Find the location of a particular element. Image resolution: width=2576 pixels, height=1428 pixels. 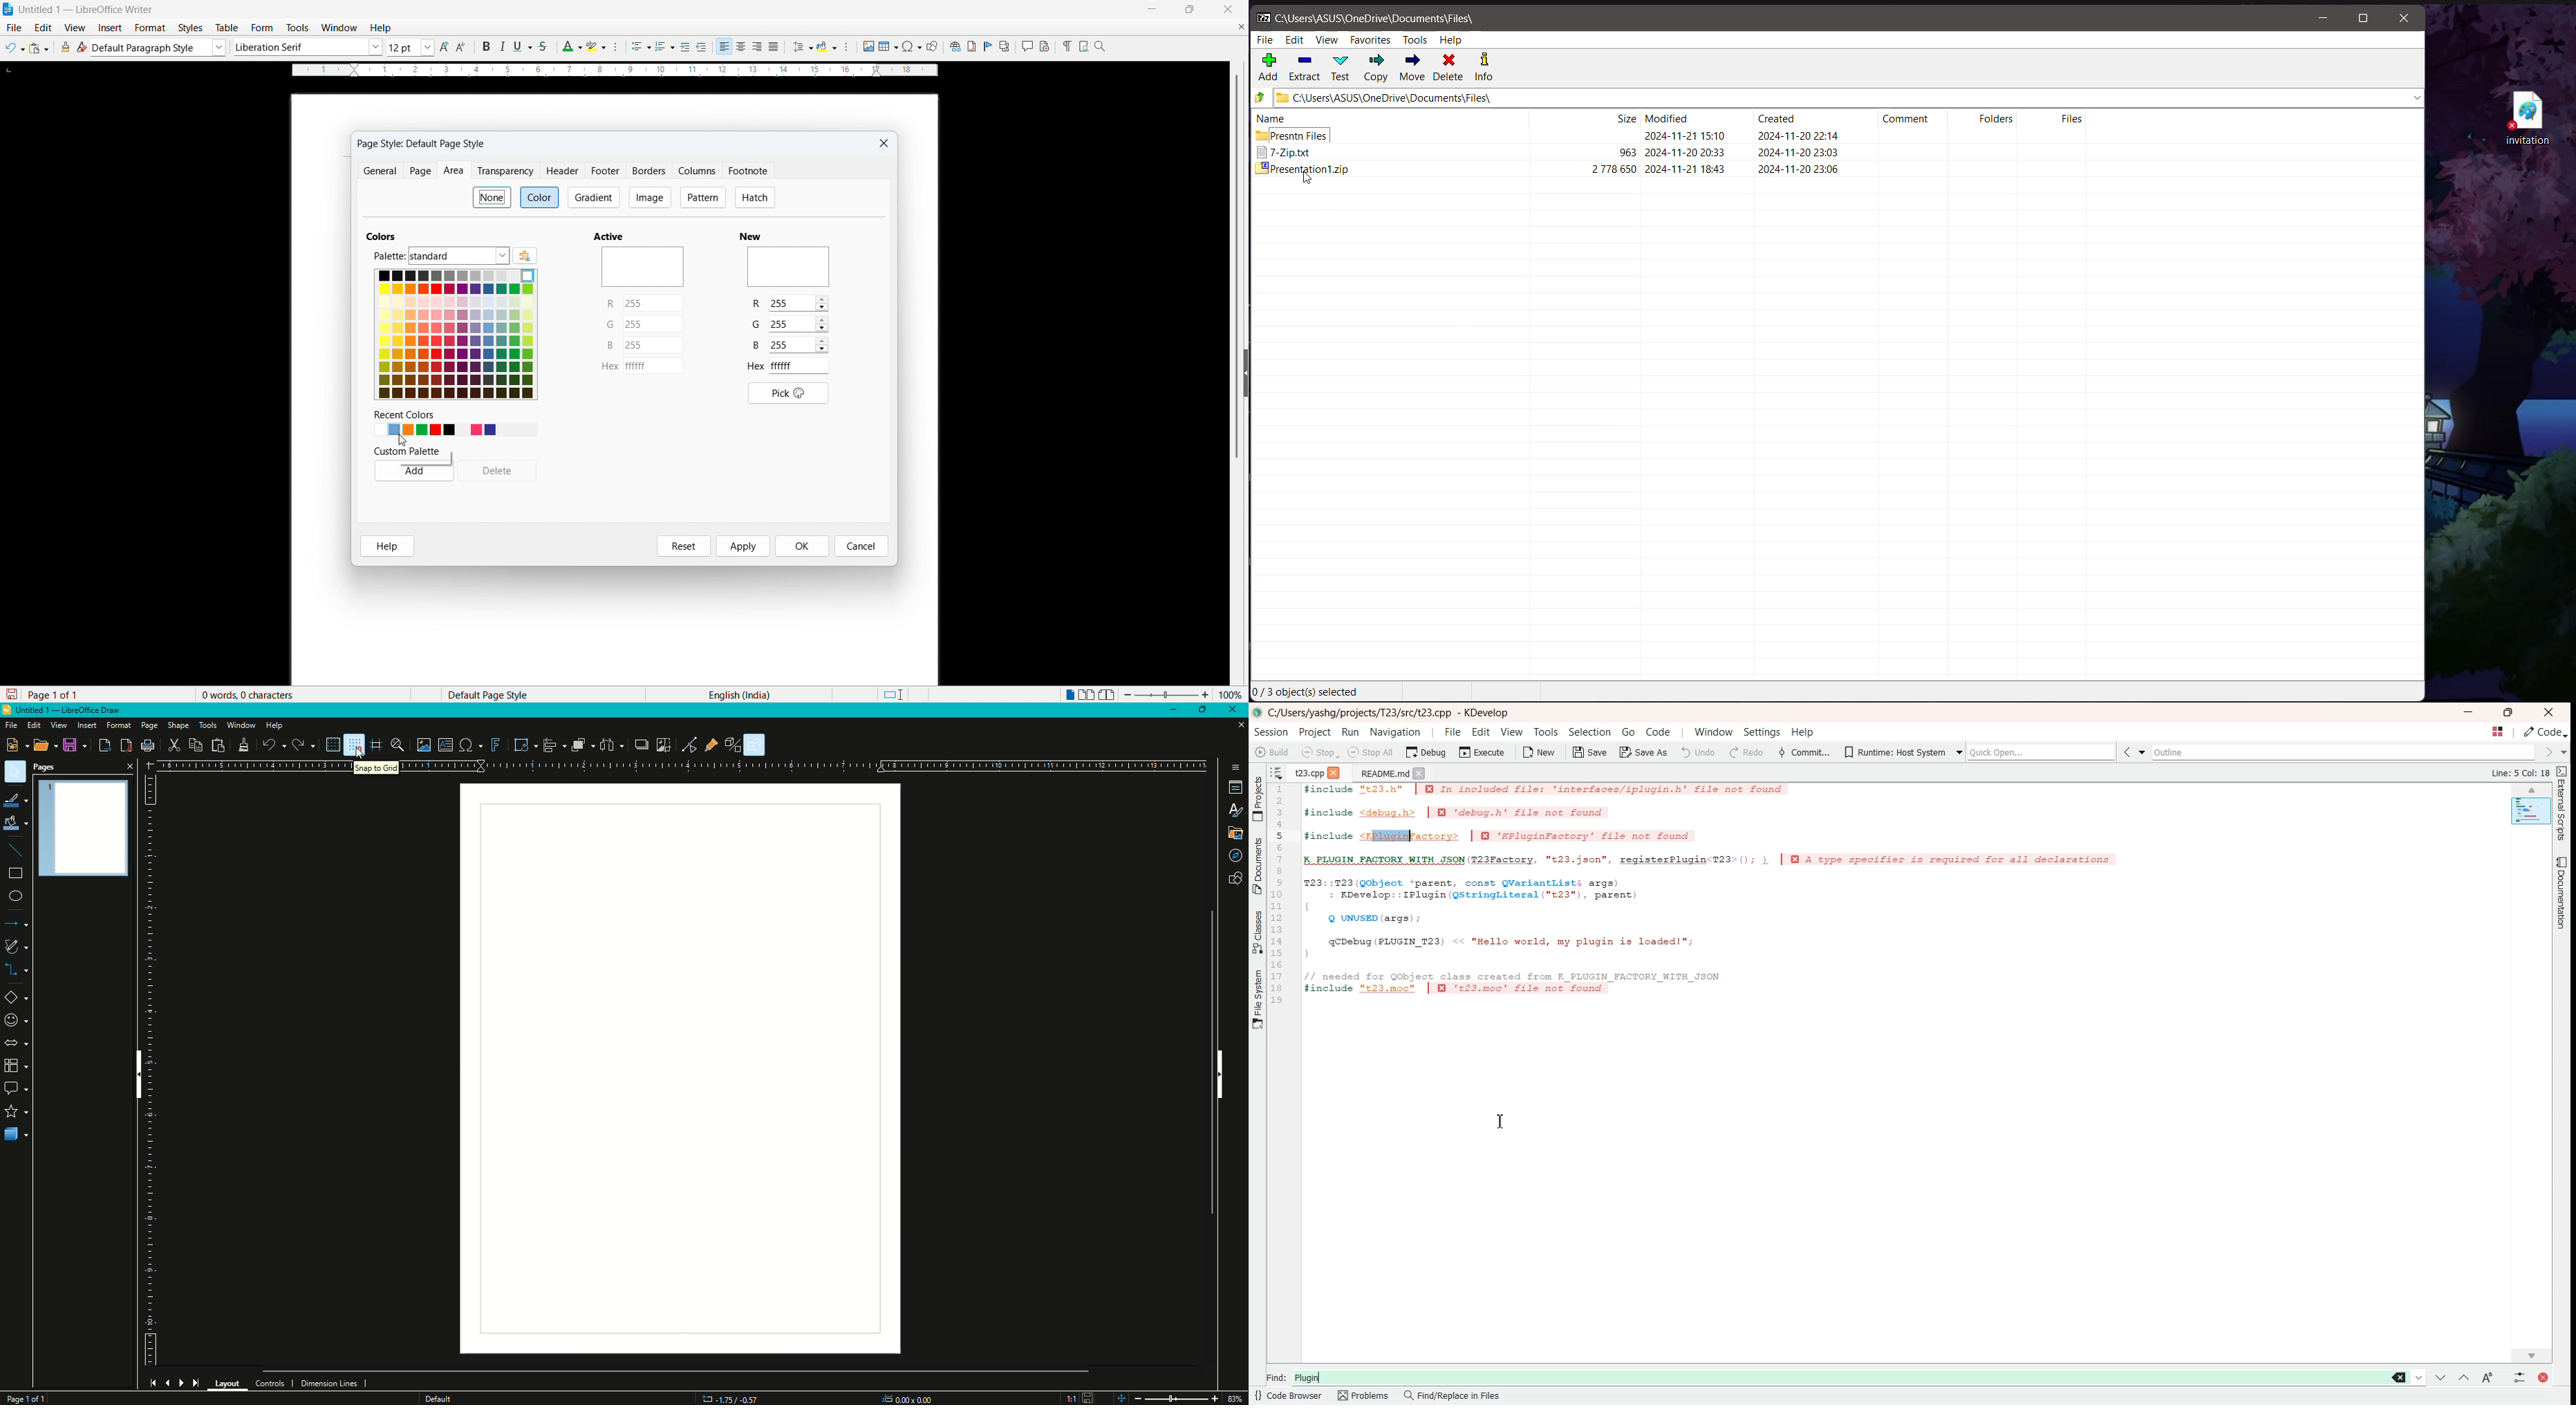

Apply  is located at coordinates (744, 546).